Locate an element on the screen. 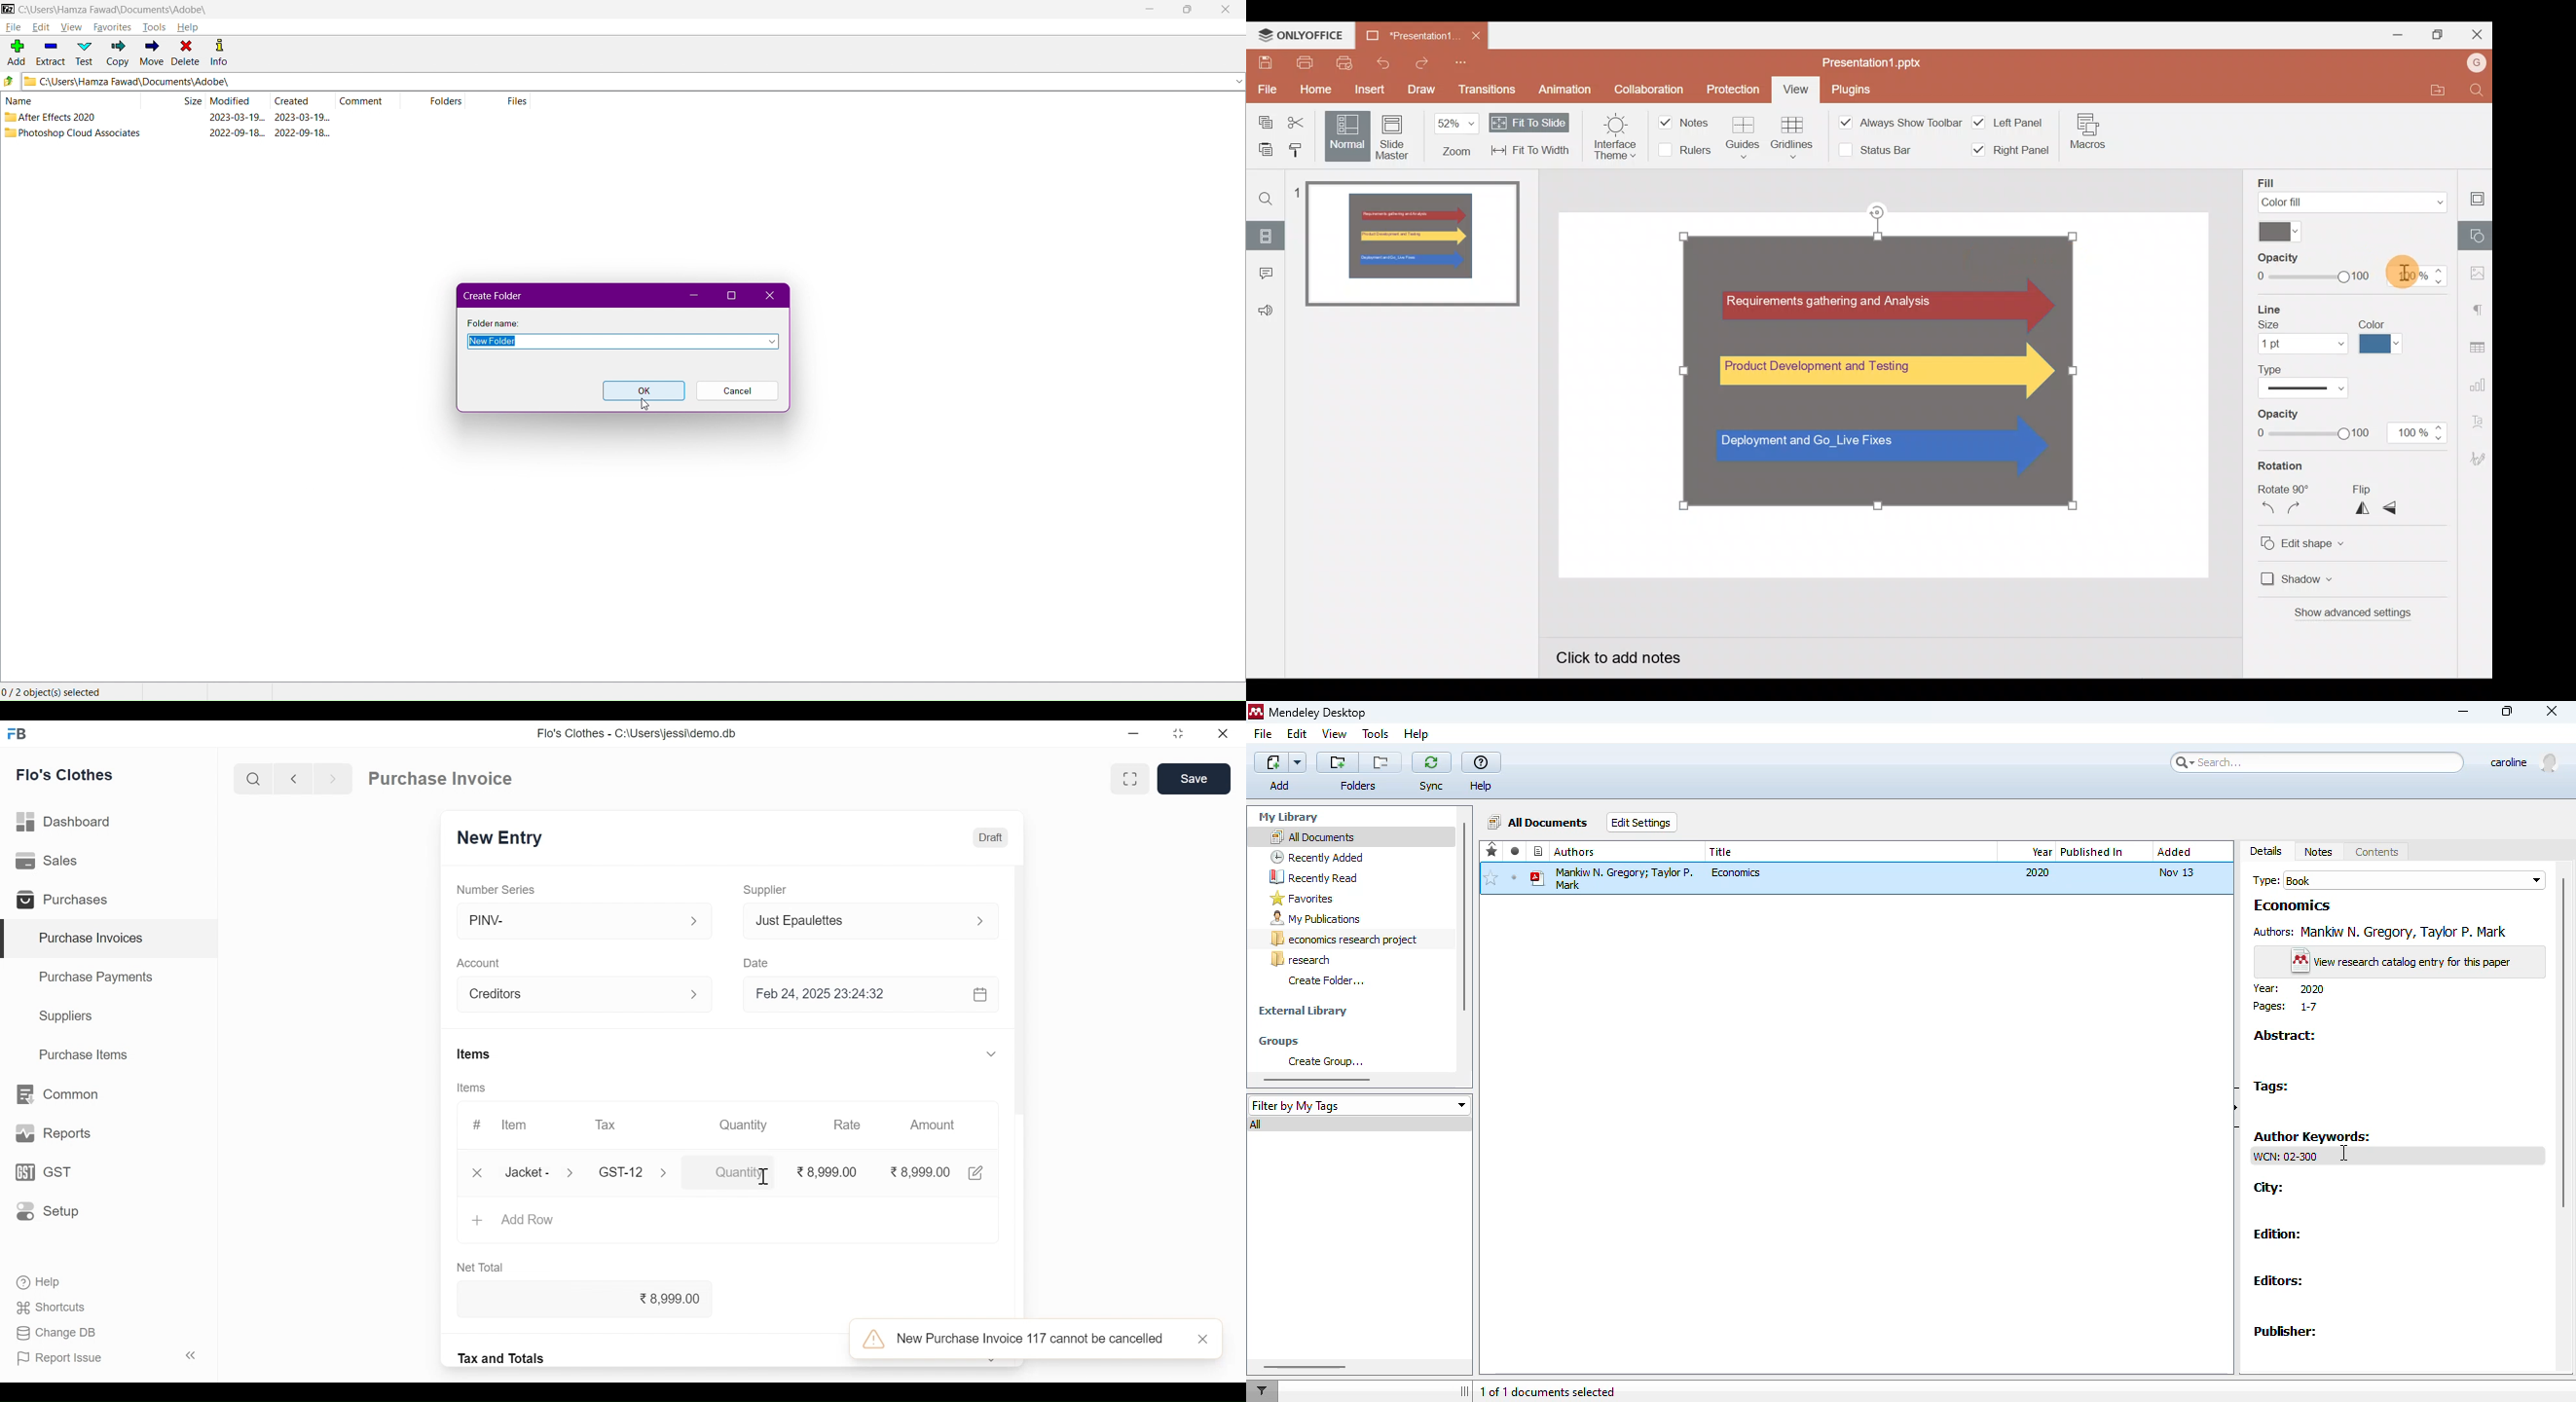 Image resolution: width=2576 pixels, height=1428 pixels. expand is located at coordinates (694, 921).